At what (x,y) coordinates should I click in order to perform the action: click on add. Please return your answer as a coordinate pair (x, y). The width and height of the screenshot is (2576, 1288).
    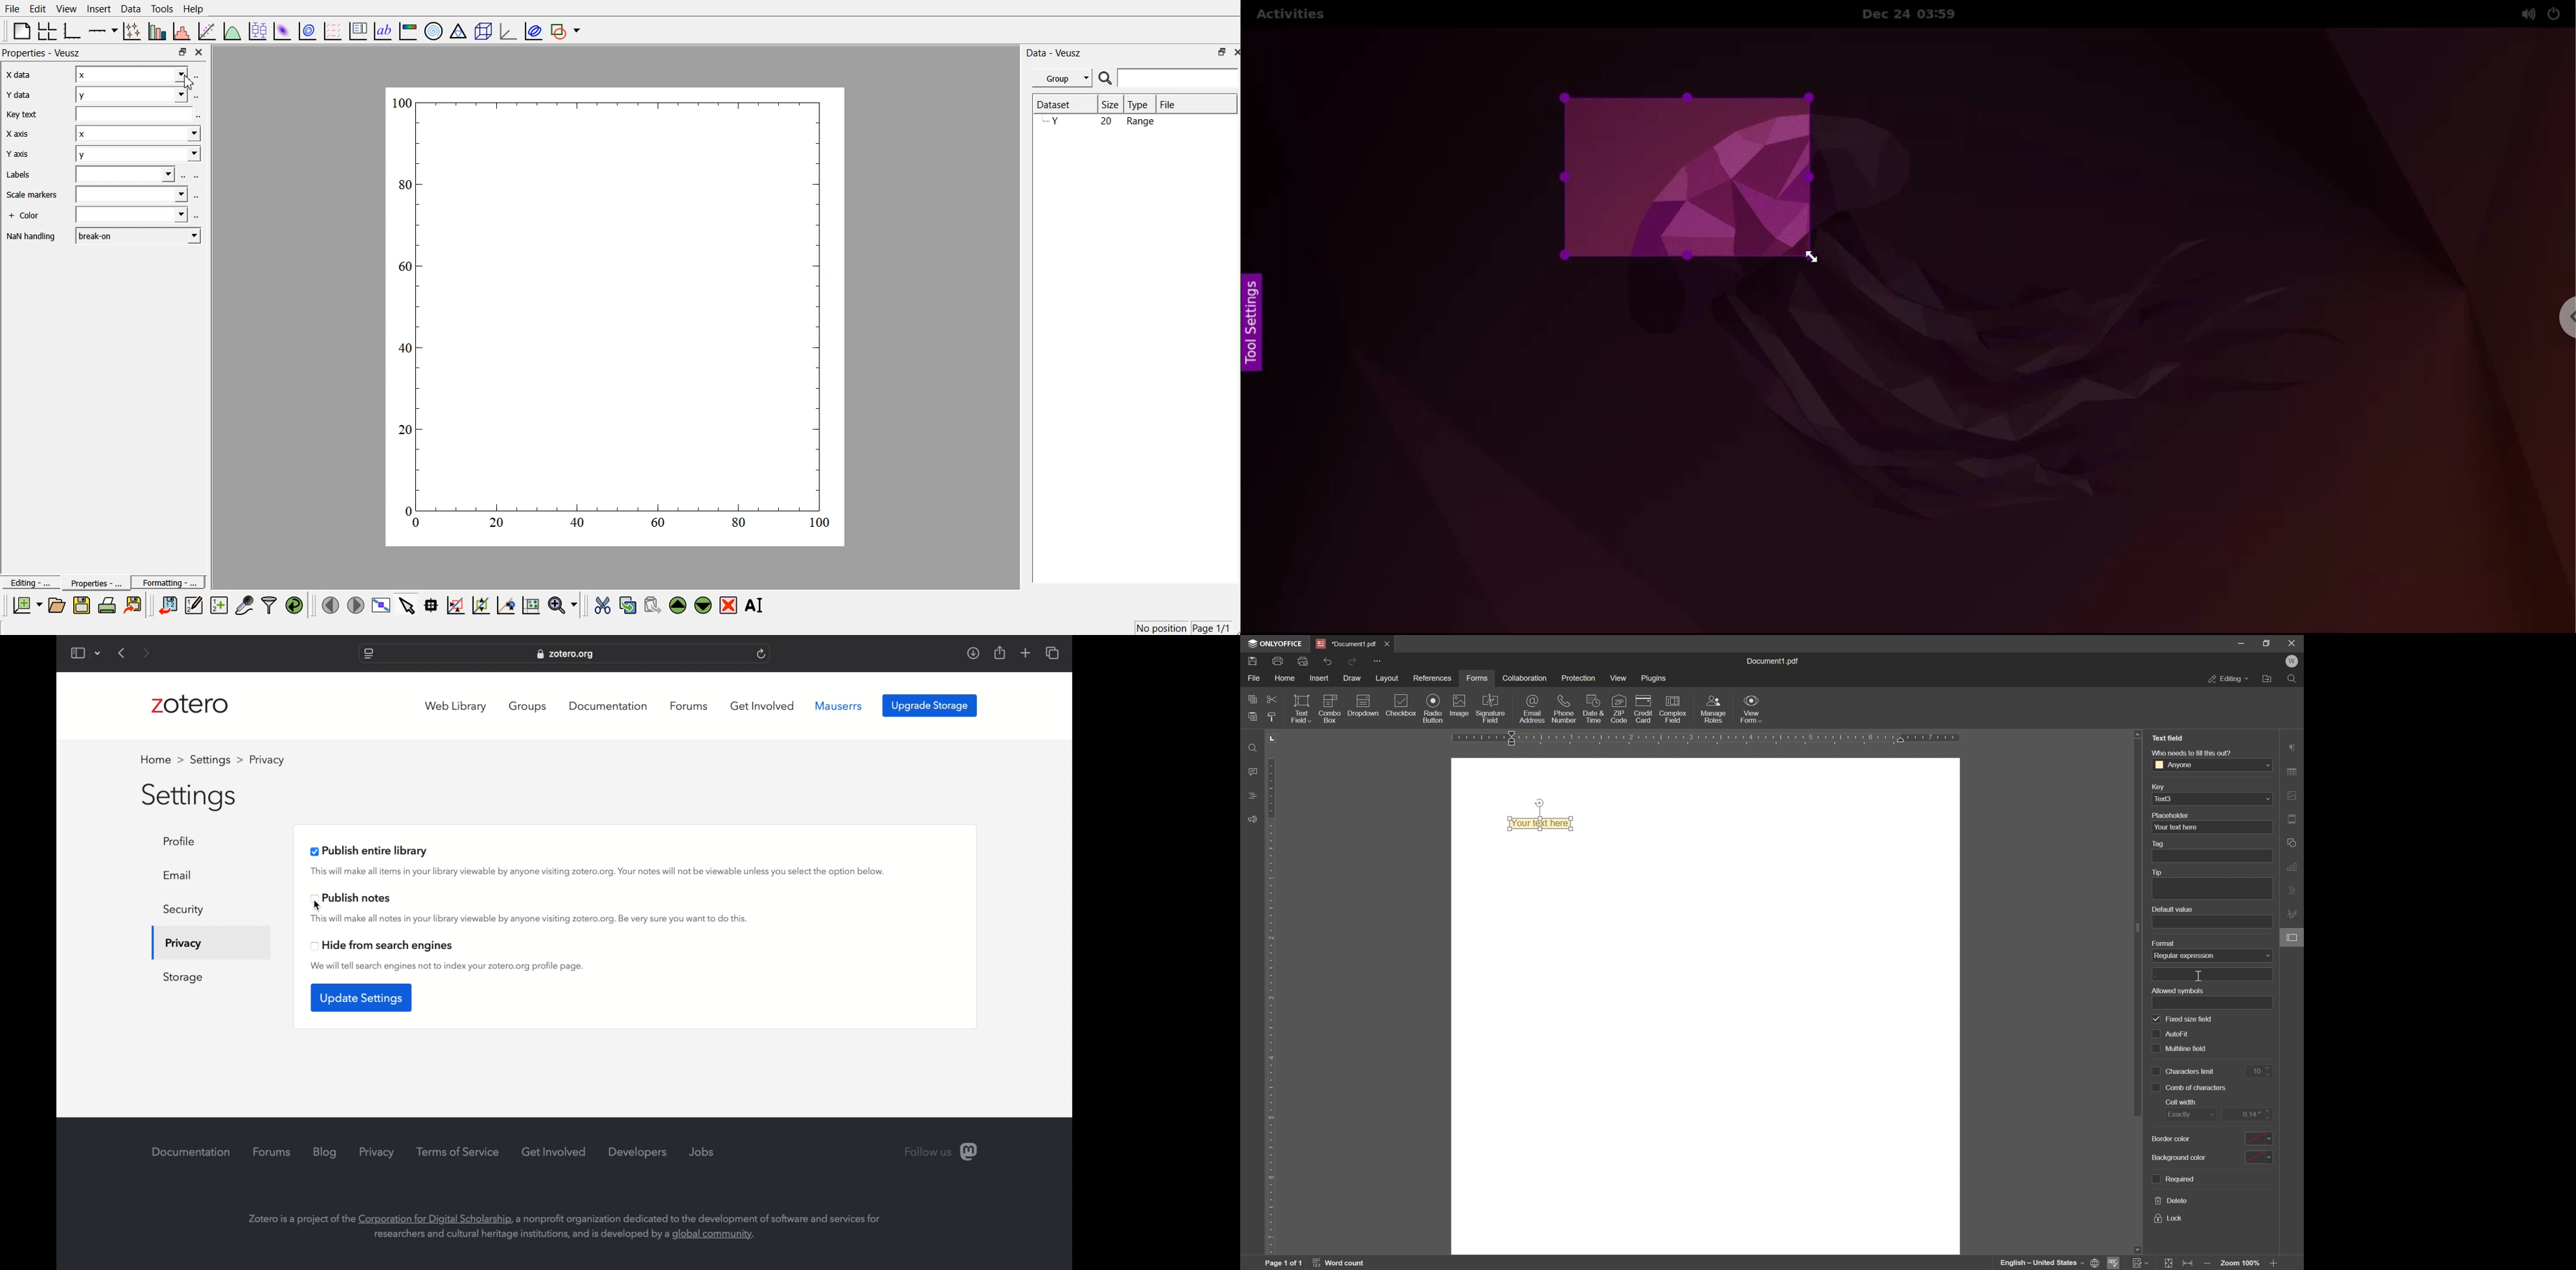
    Looking at the image, I should click on (1026, 653).